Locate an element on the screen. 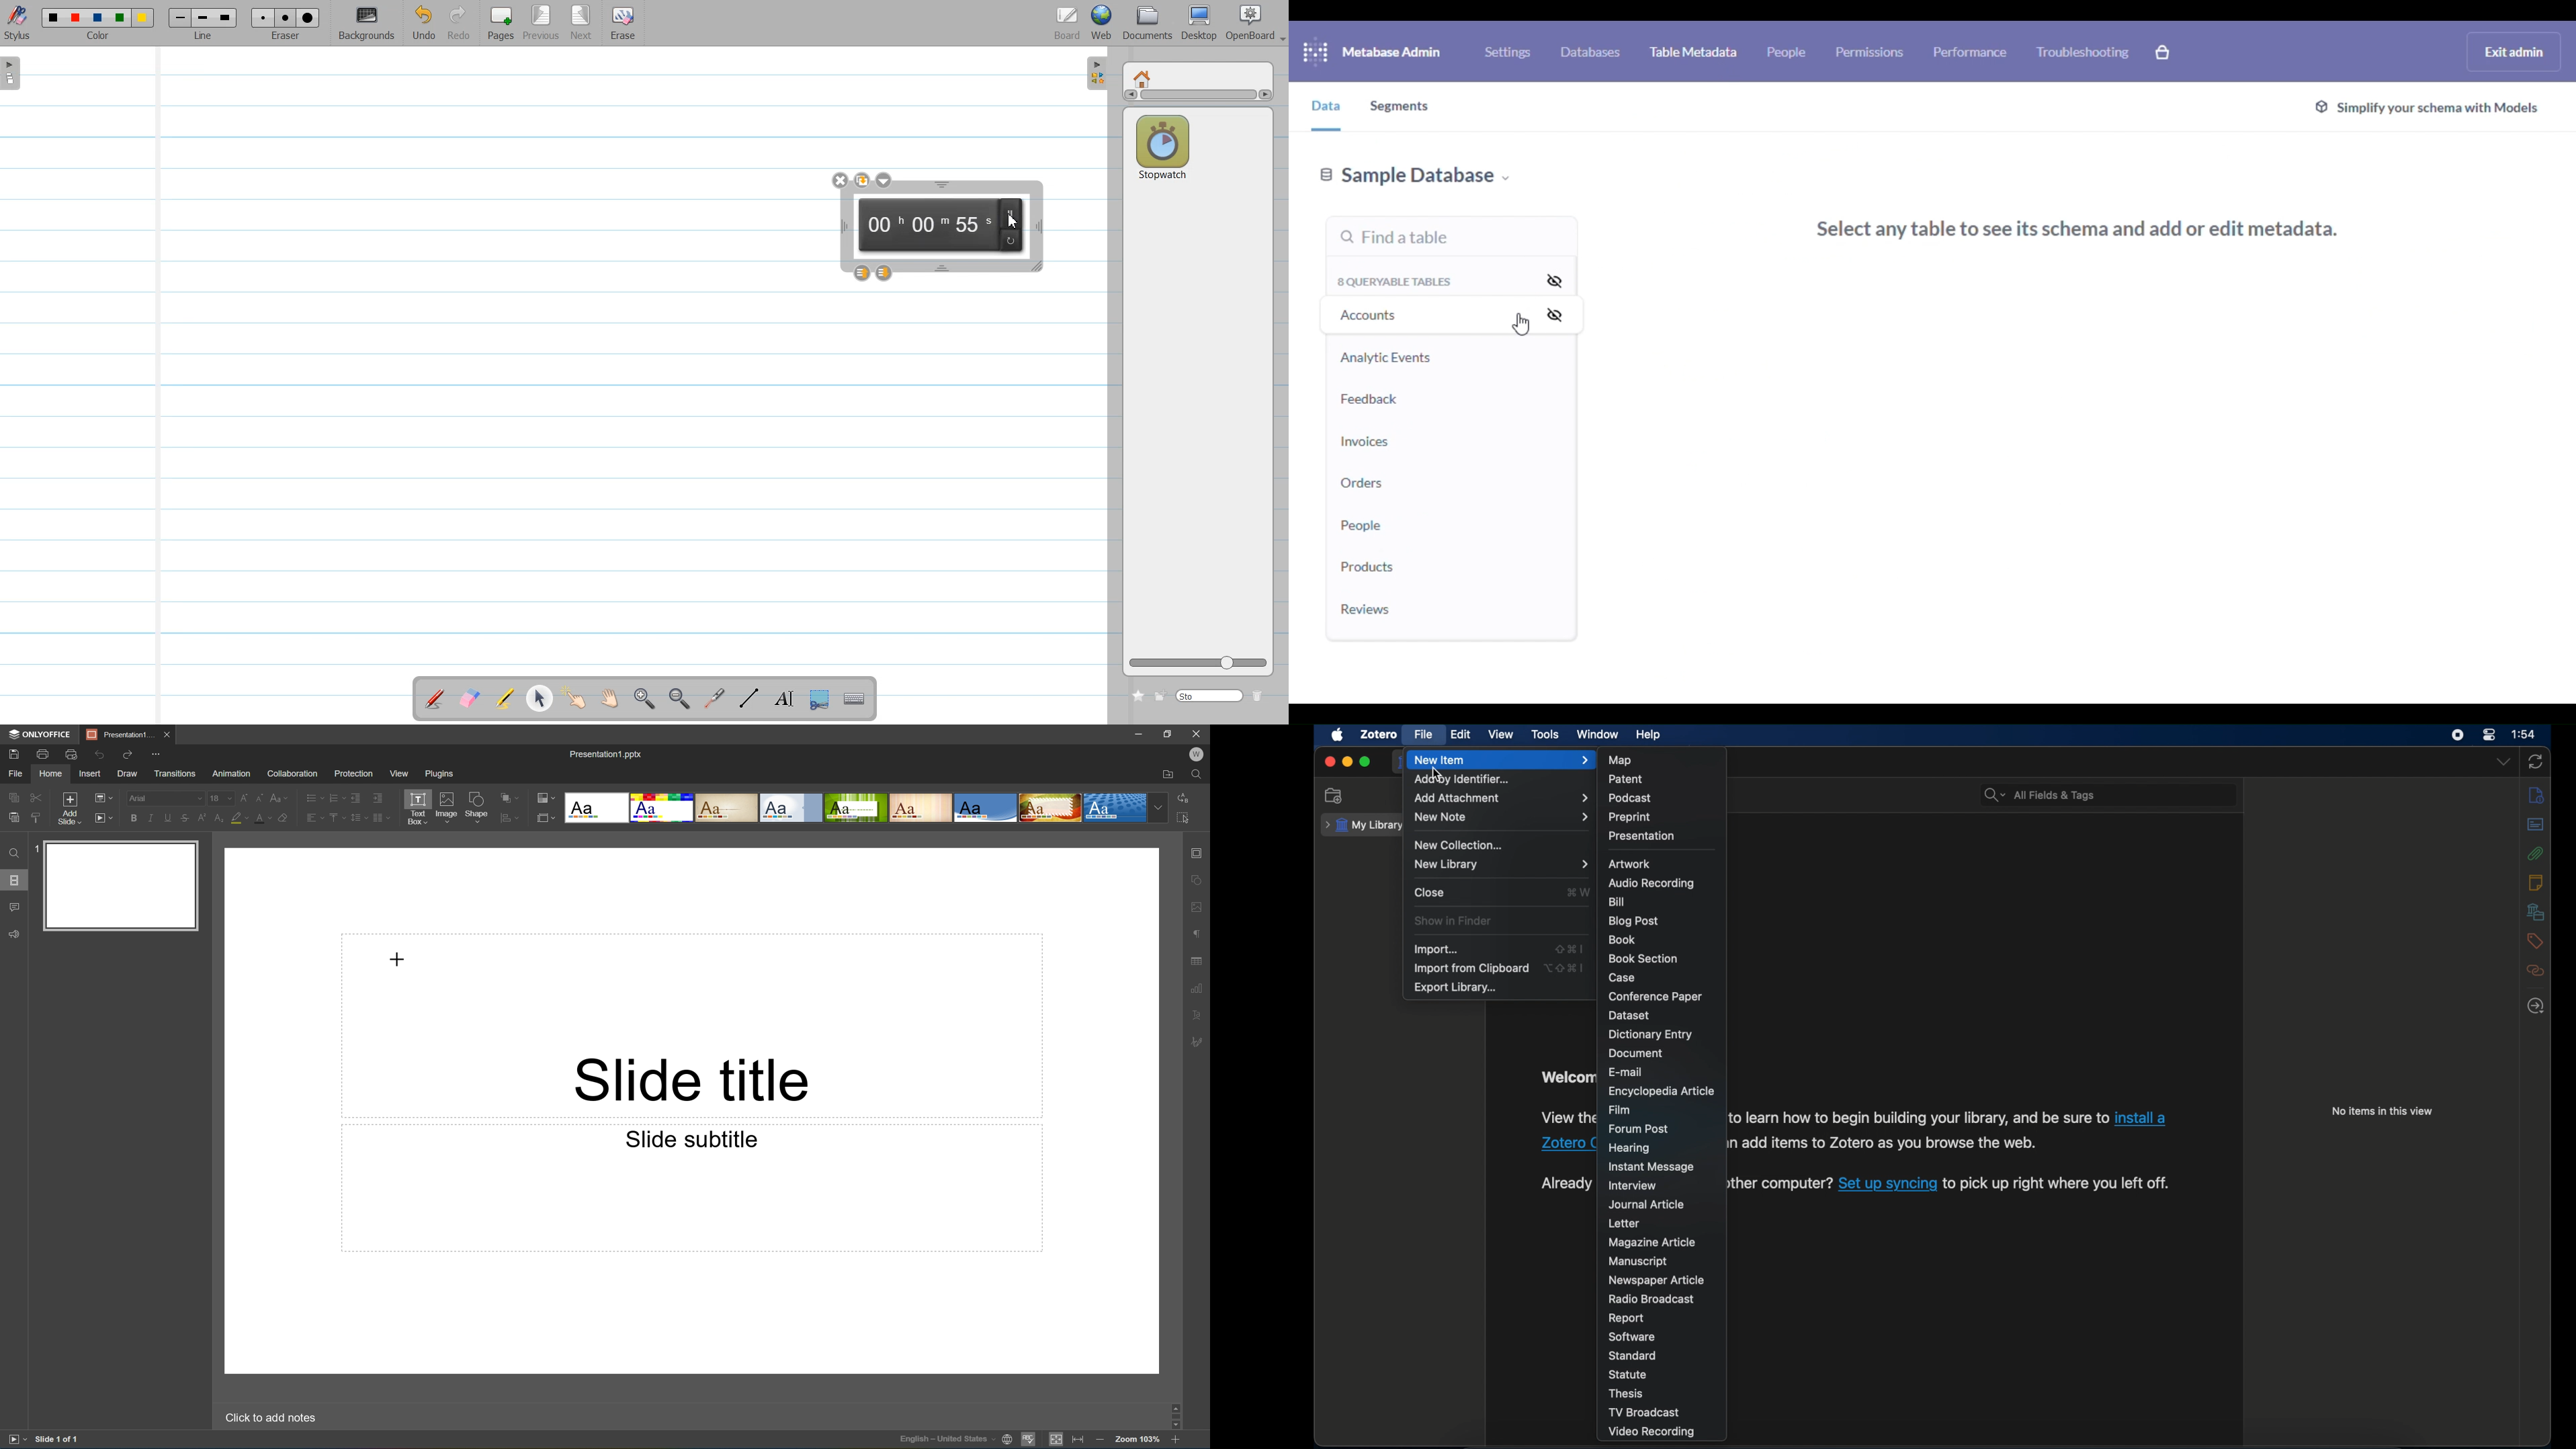 The height and width of the screenshot is (1456, 2576). image settings is located at coordinates (1198, 909).